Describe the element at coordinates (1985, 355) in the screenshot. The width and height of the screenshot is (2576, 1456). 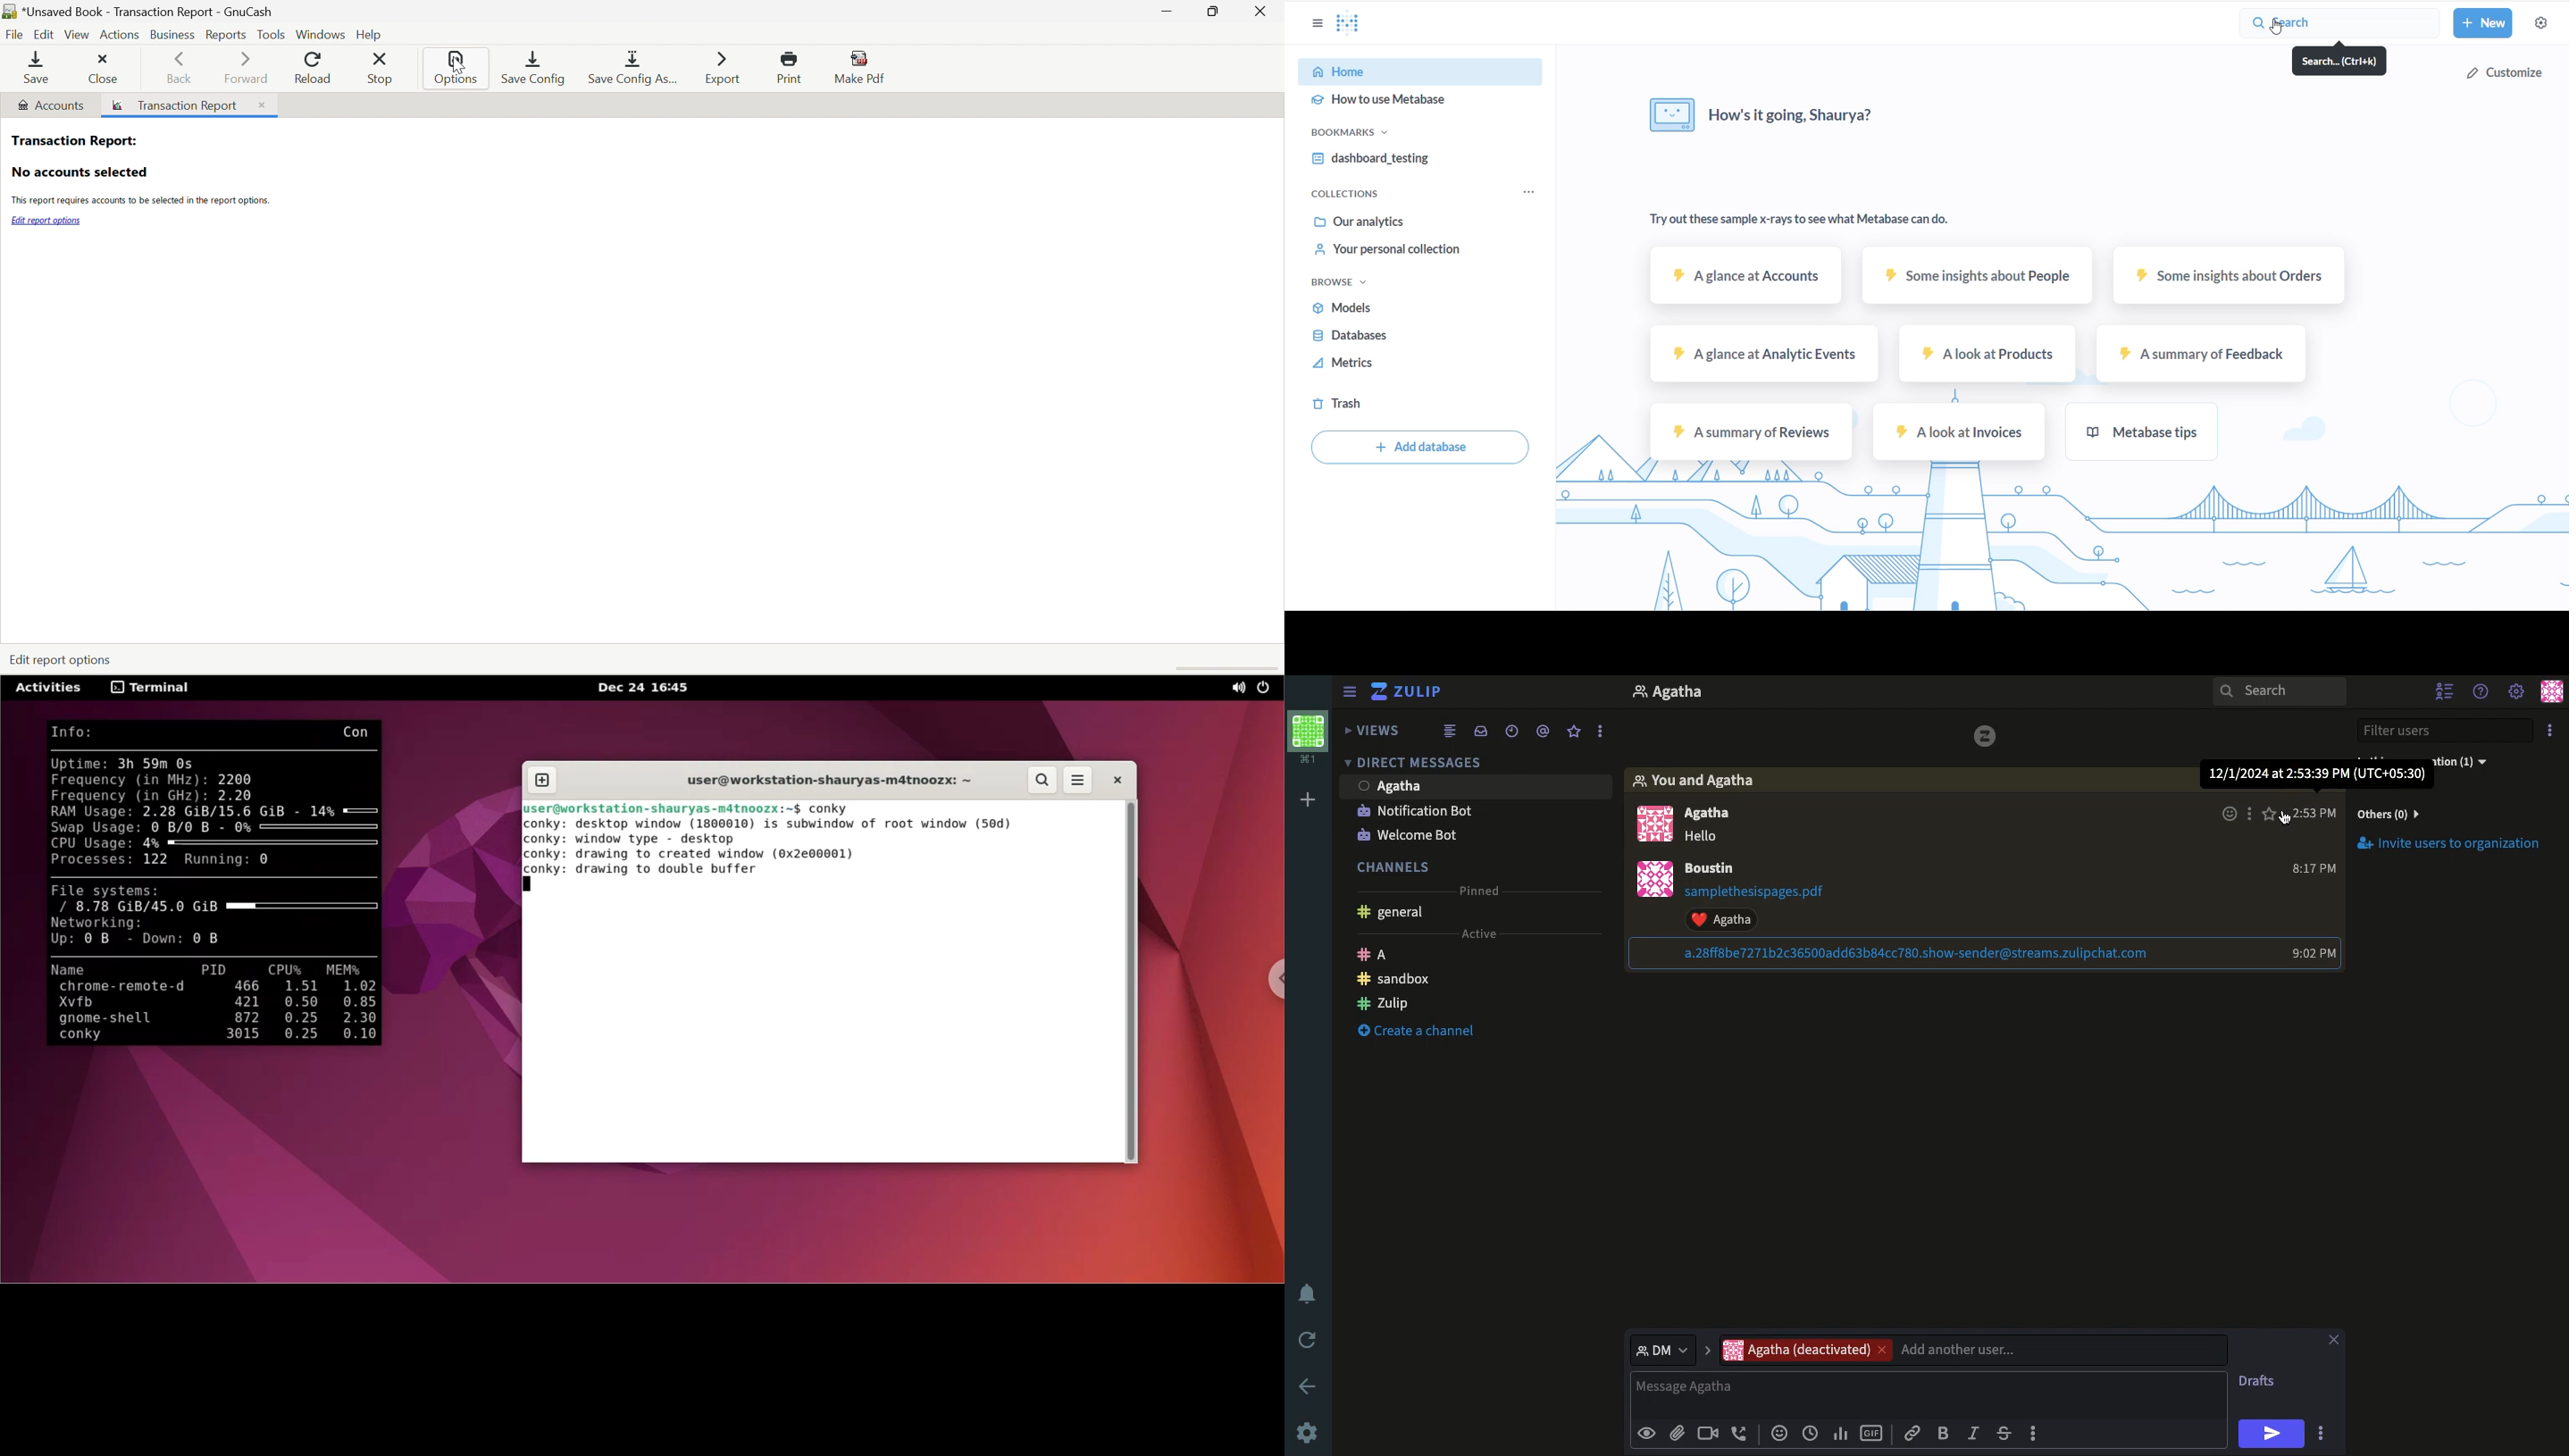
I see `A look at products ` at that location.